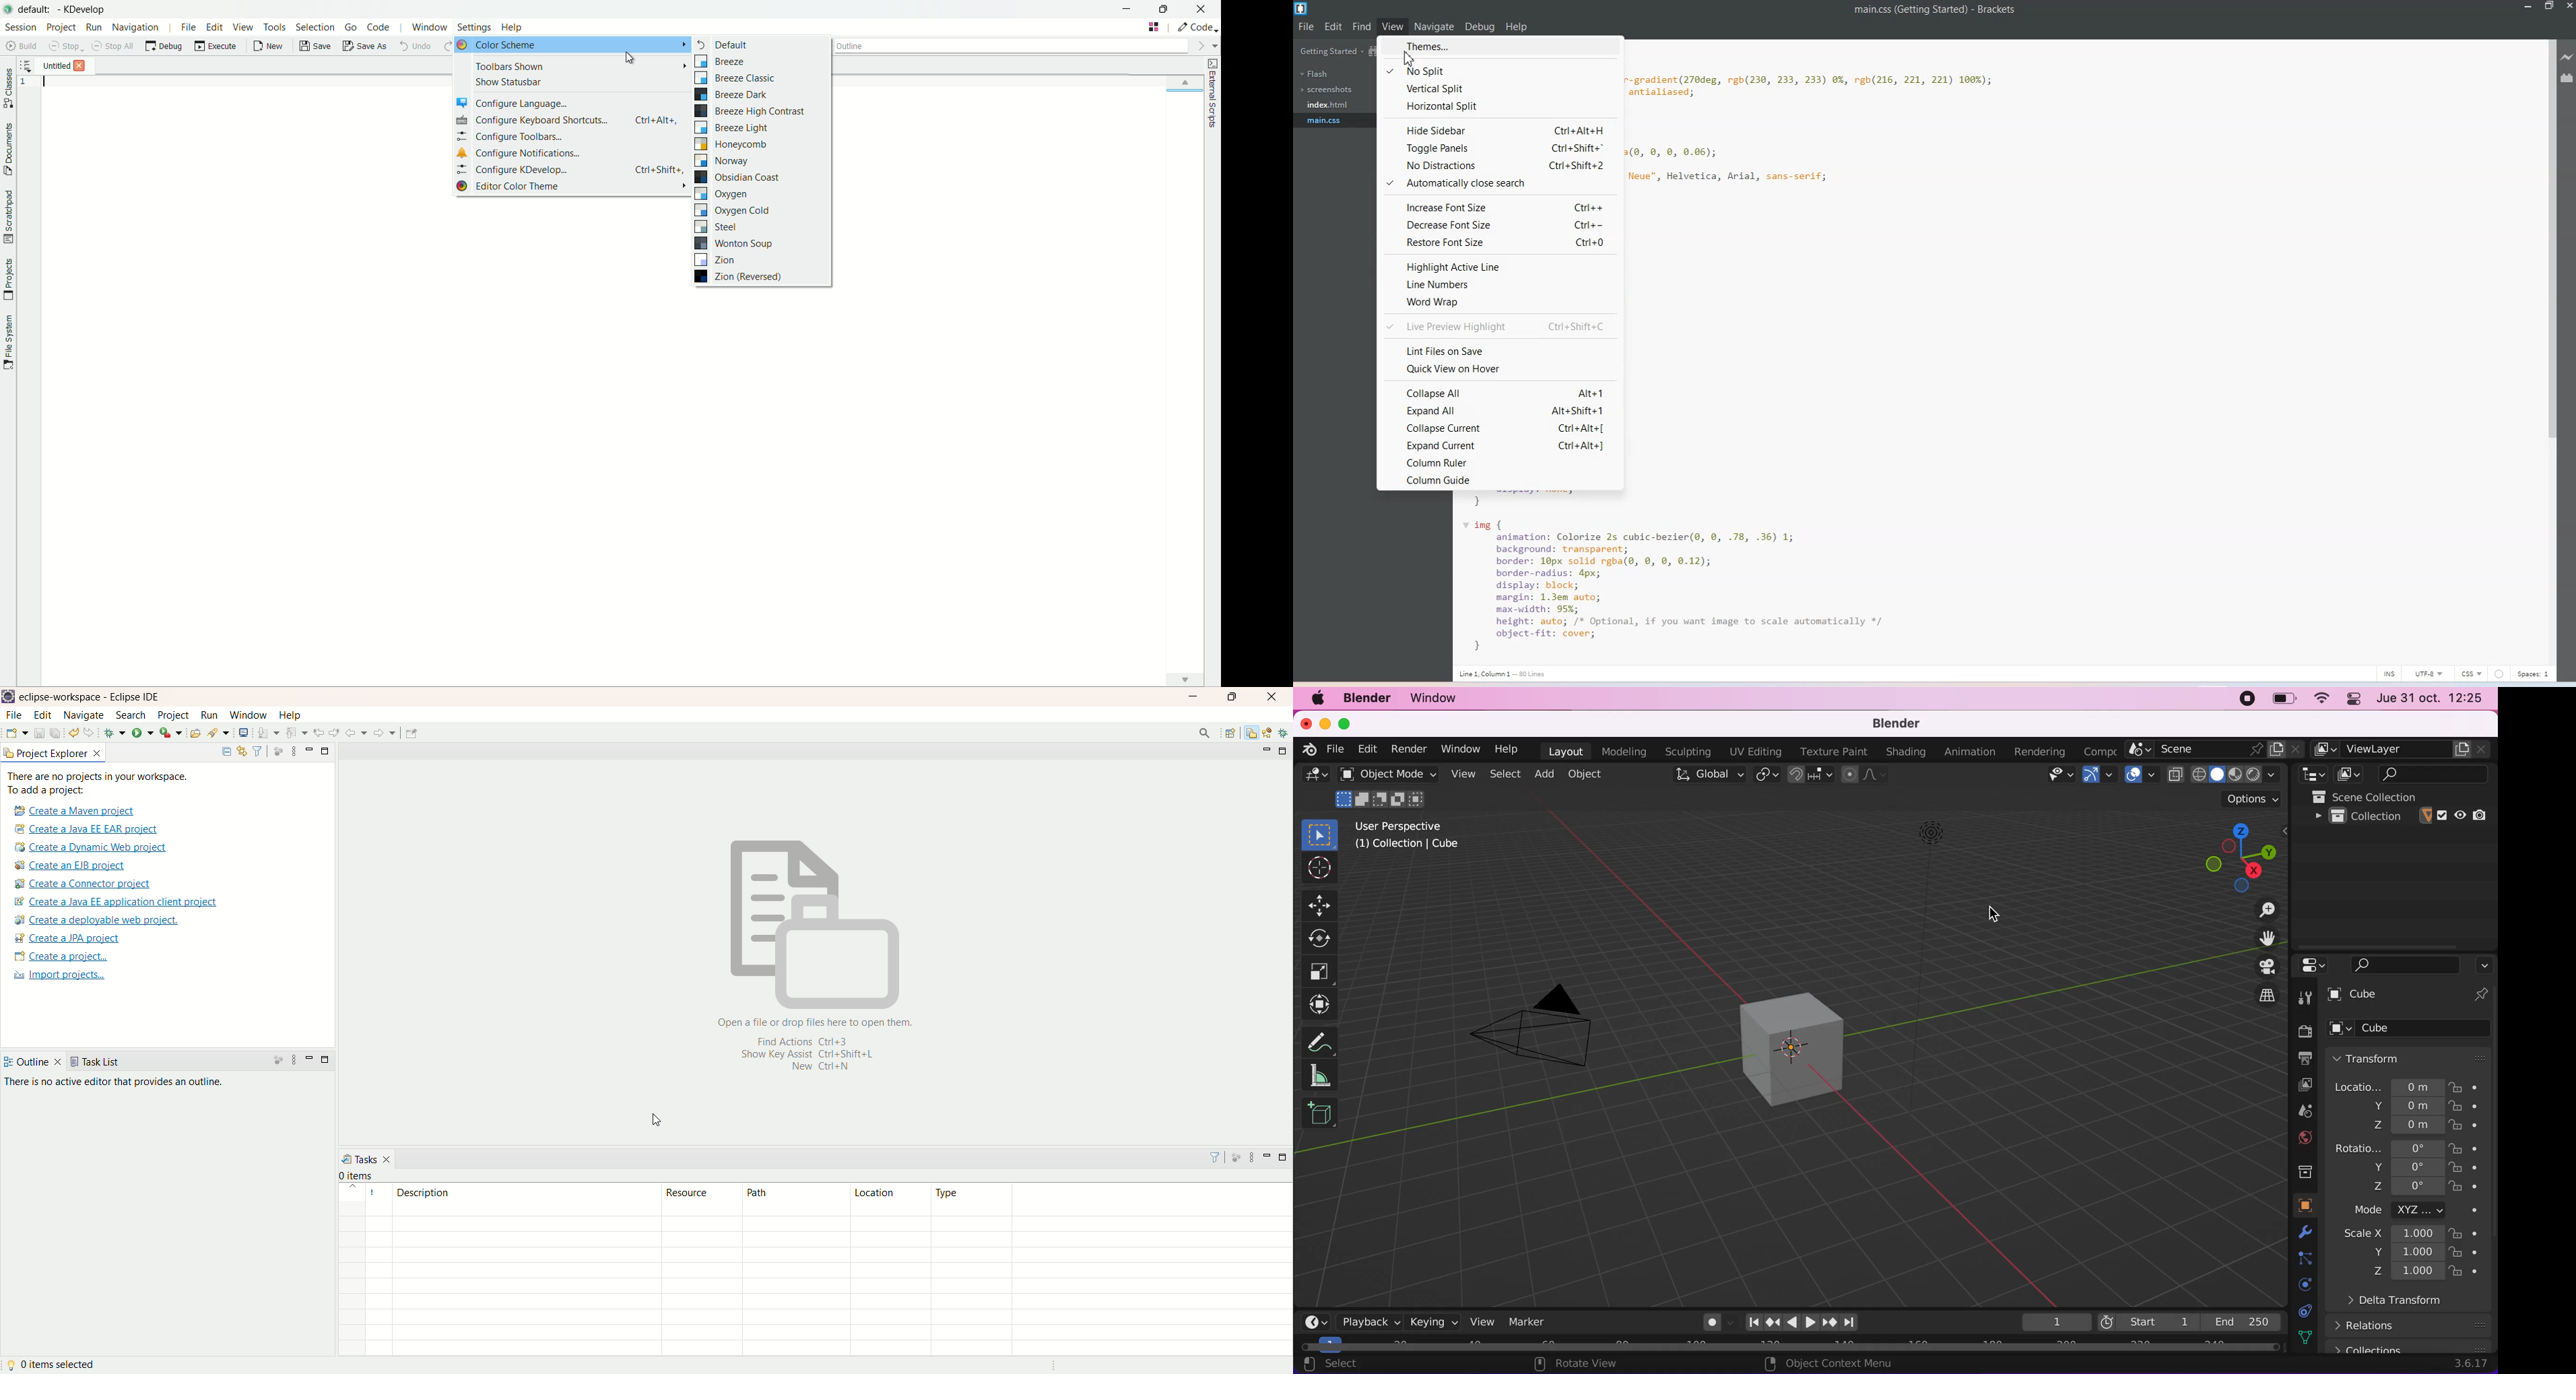 This screenshot has width=2576, height=1400. Describe the element at coordinates (1330, 51) in the screenshot. I see `getting started` at that location.